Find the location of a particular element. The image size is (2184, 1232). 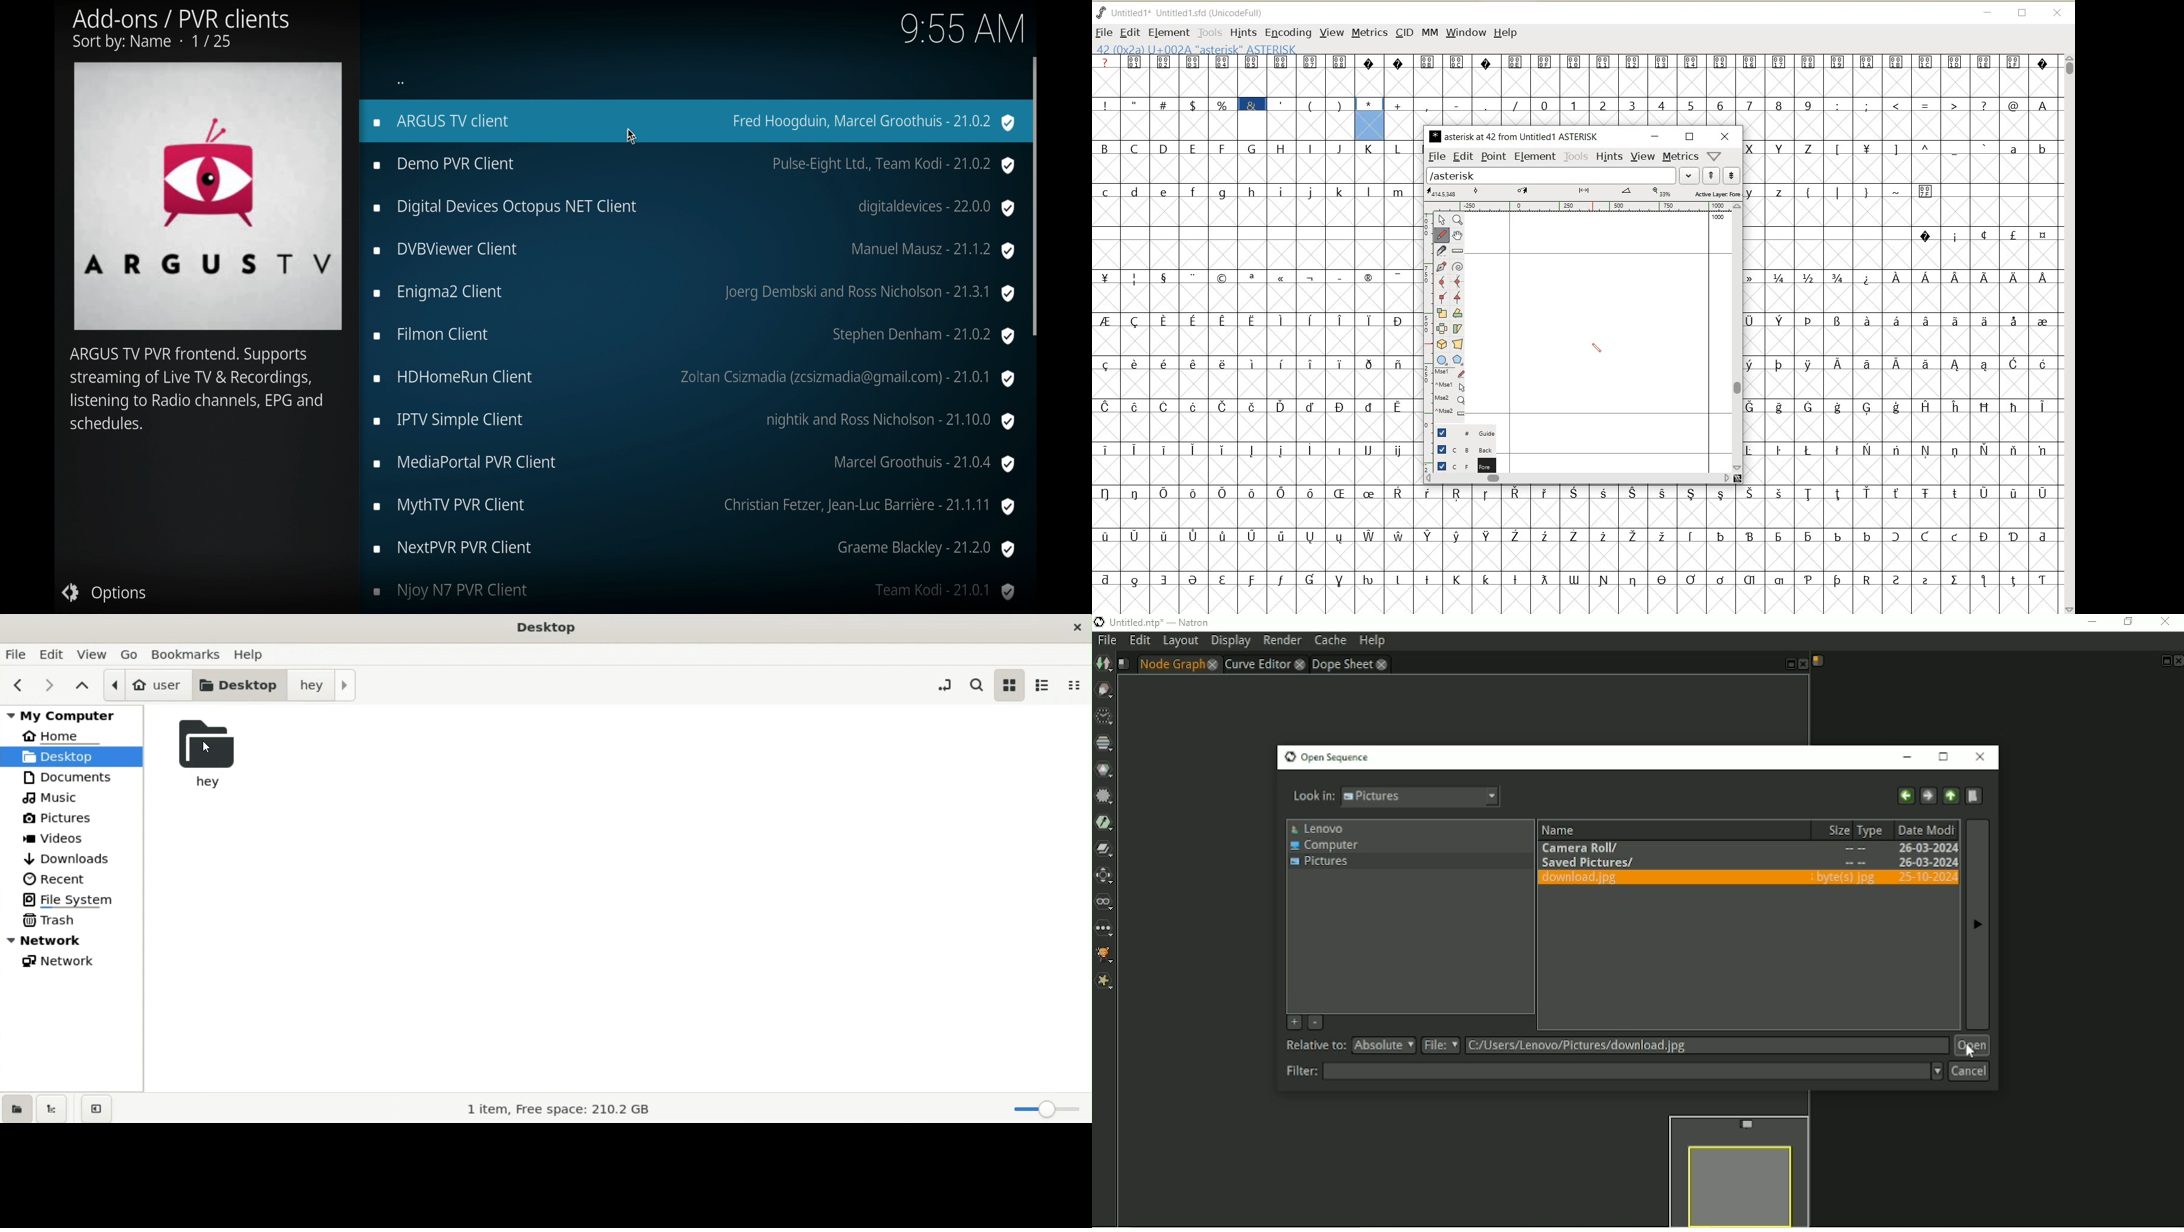

dvbviewer is located at coordinates (695, 251).